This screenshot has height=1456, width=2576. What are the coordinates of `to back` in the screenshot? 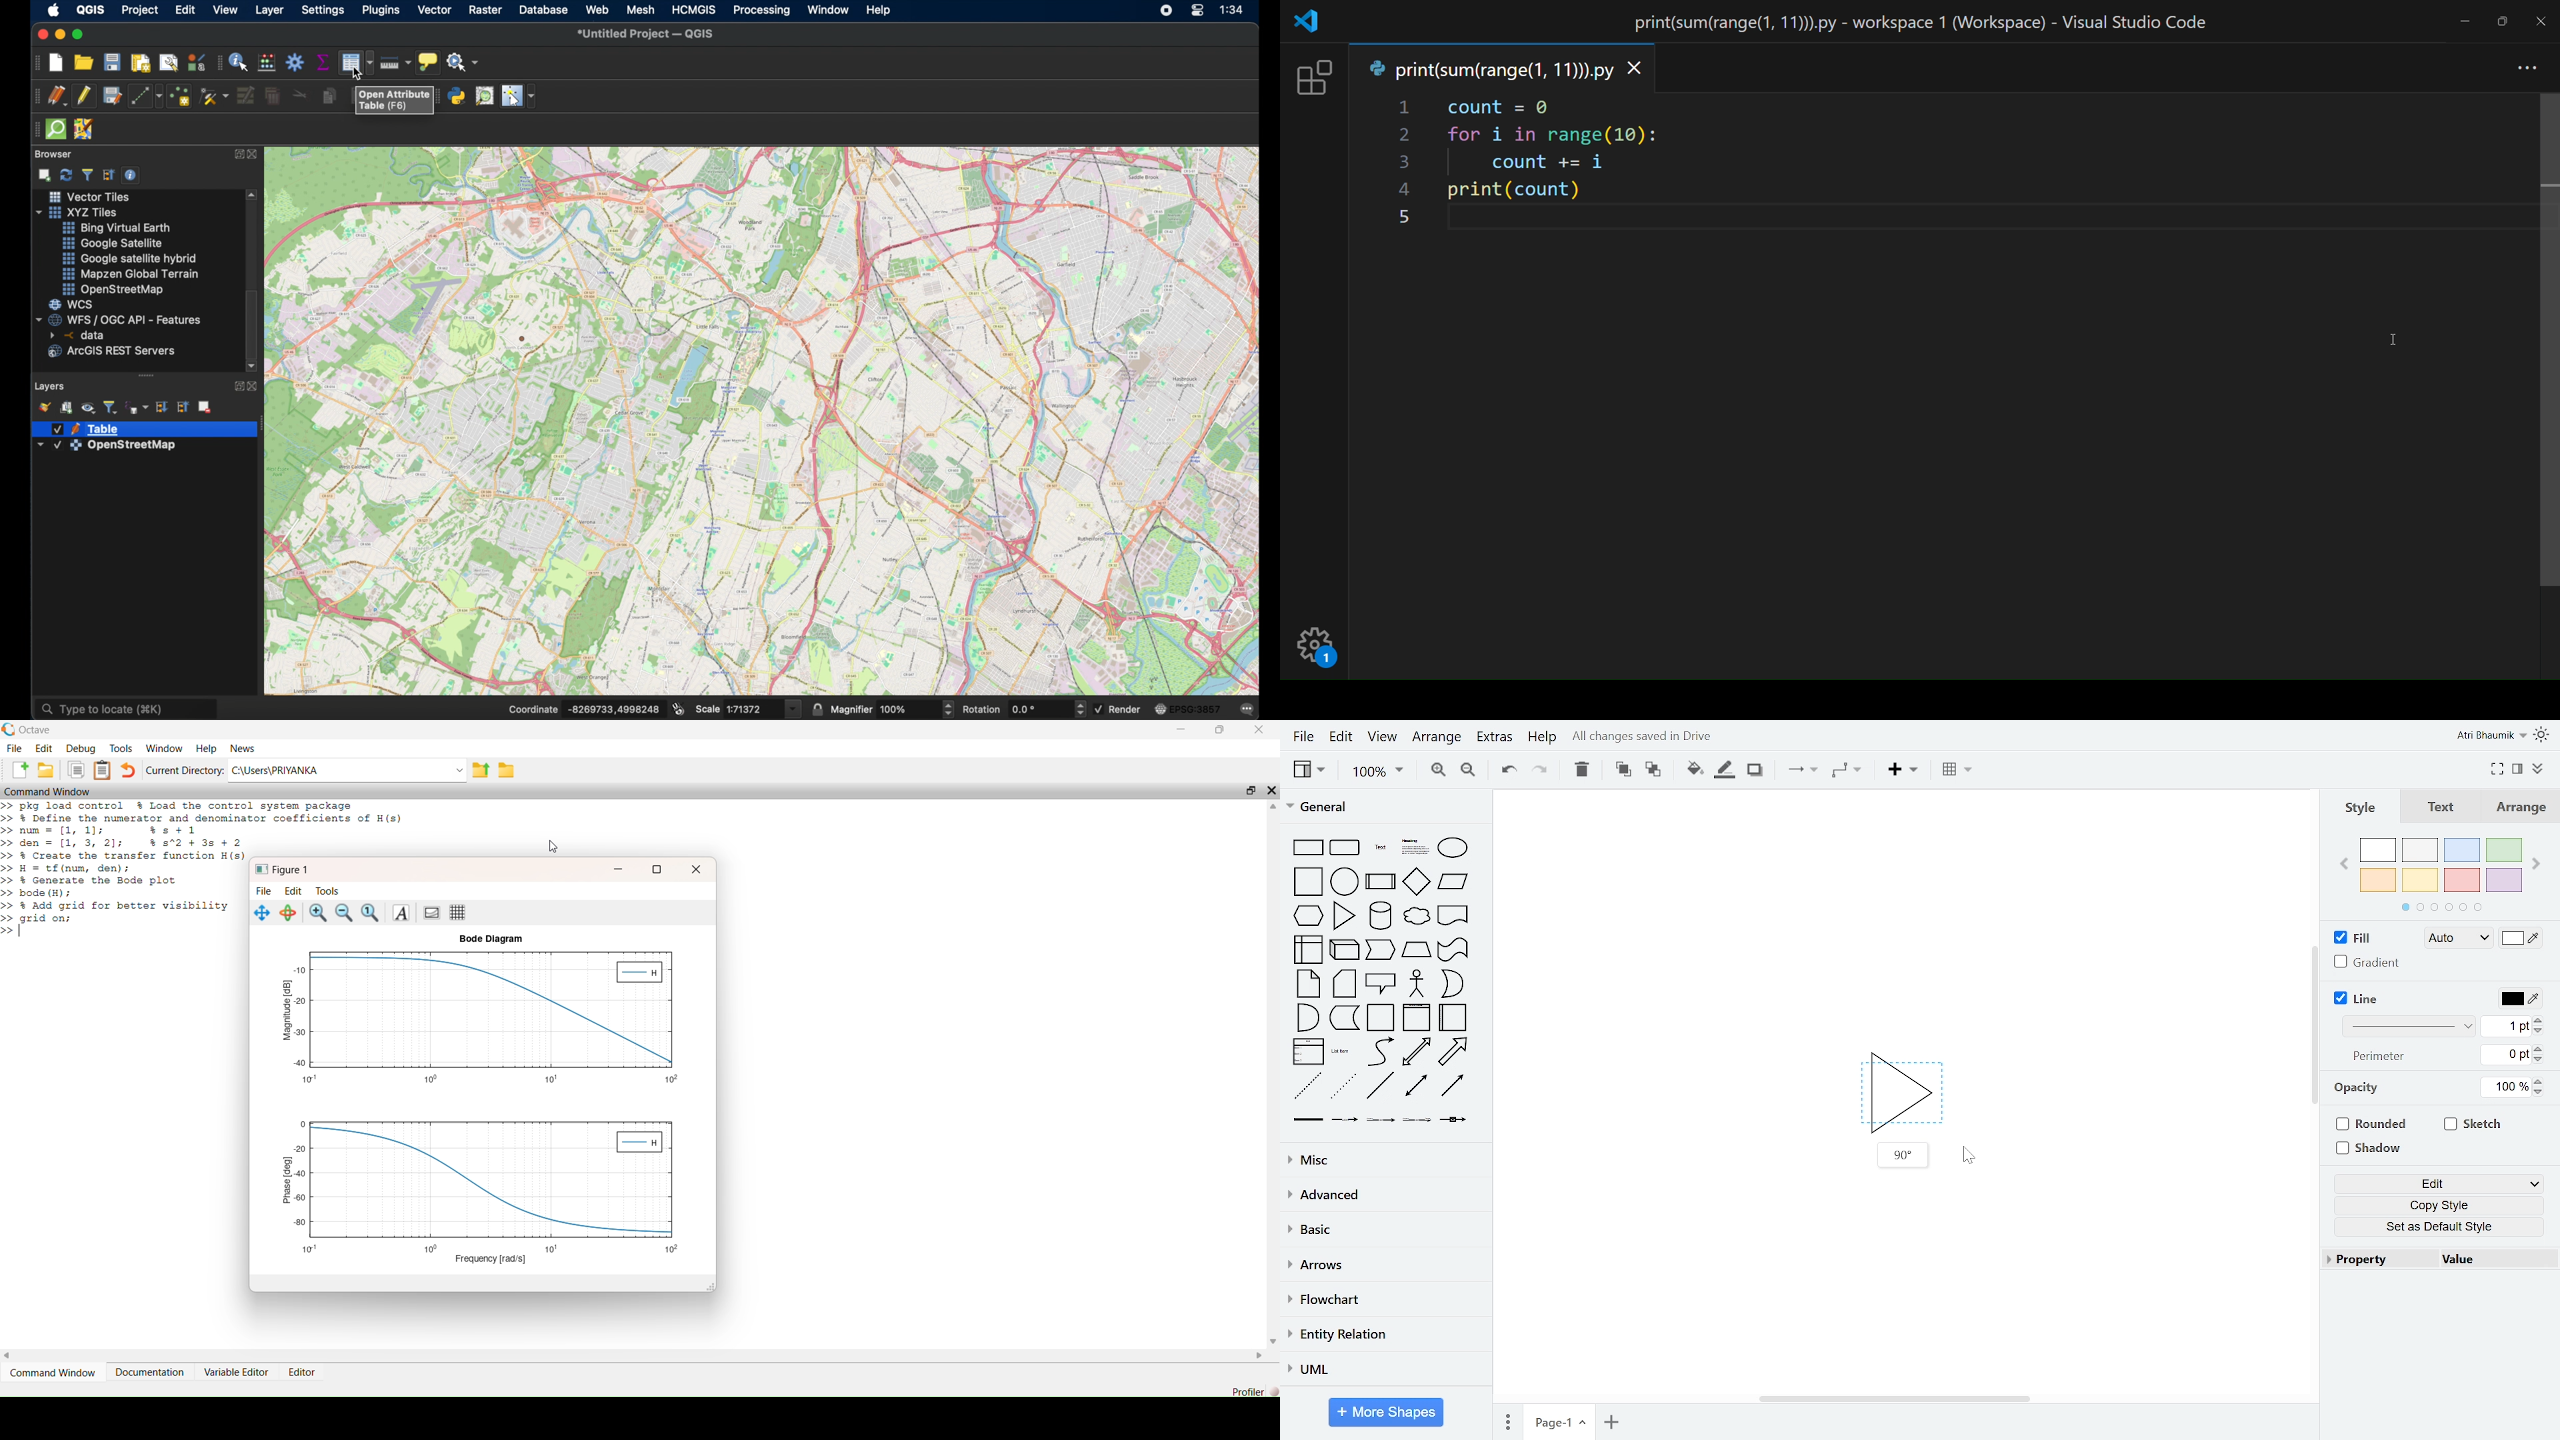 It's located at (1652, 769).